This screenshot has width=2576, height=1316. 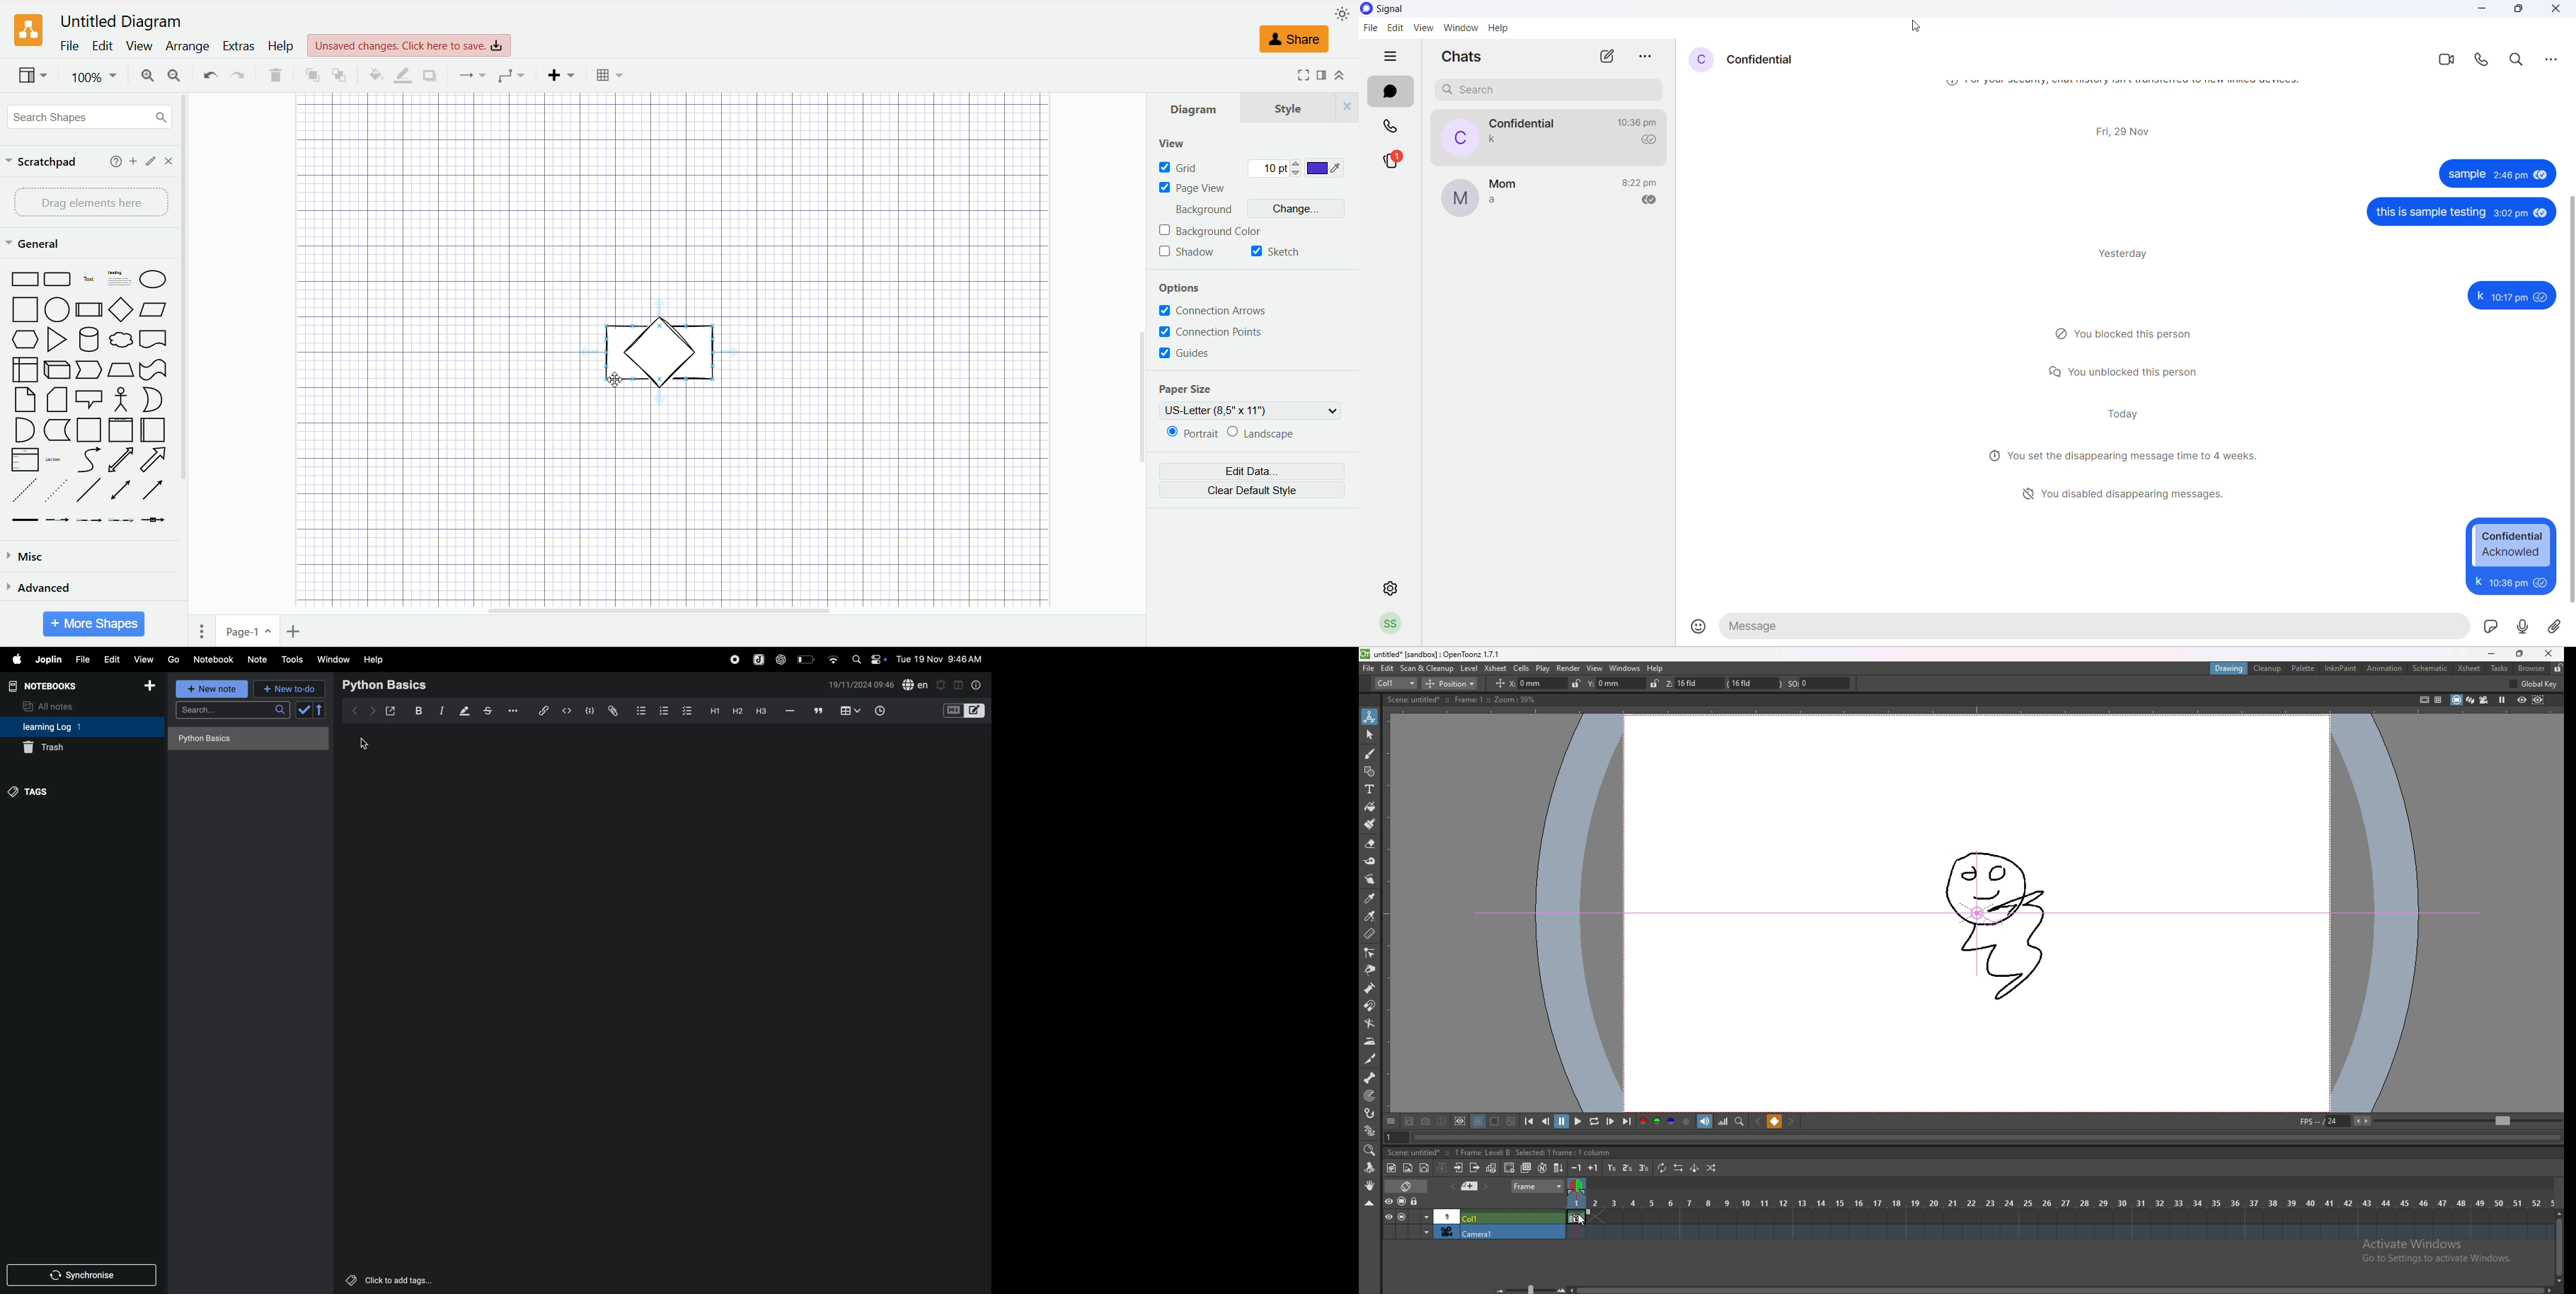 I want to click on first frame, so click(x=1530, y=1122).